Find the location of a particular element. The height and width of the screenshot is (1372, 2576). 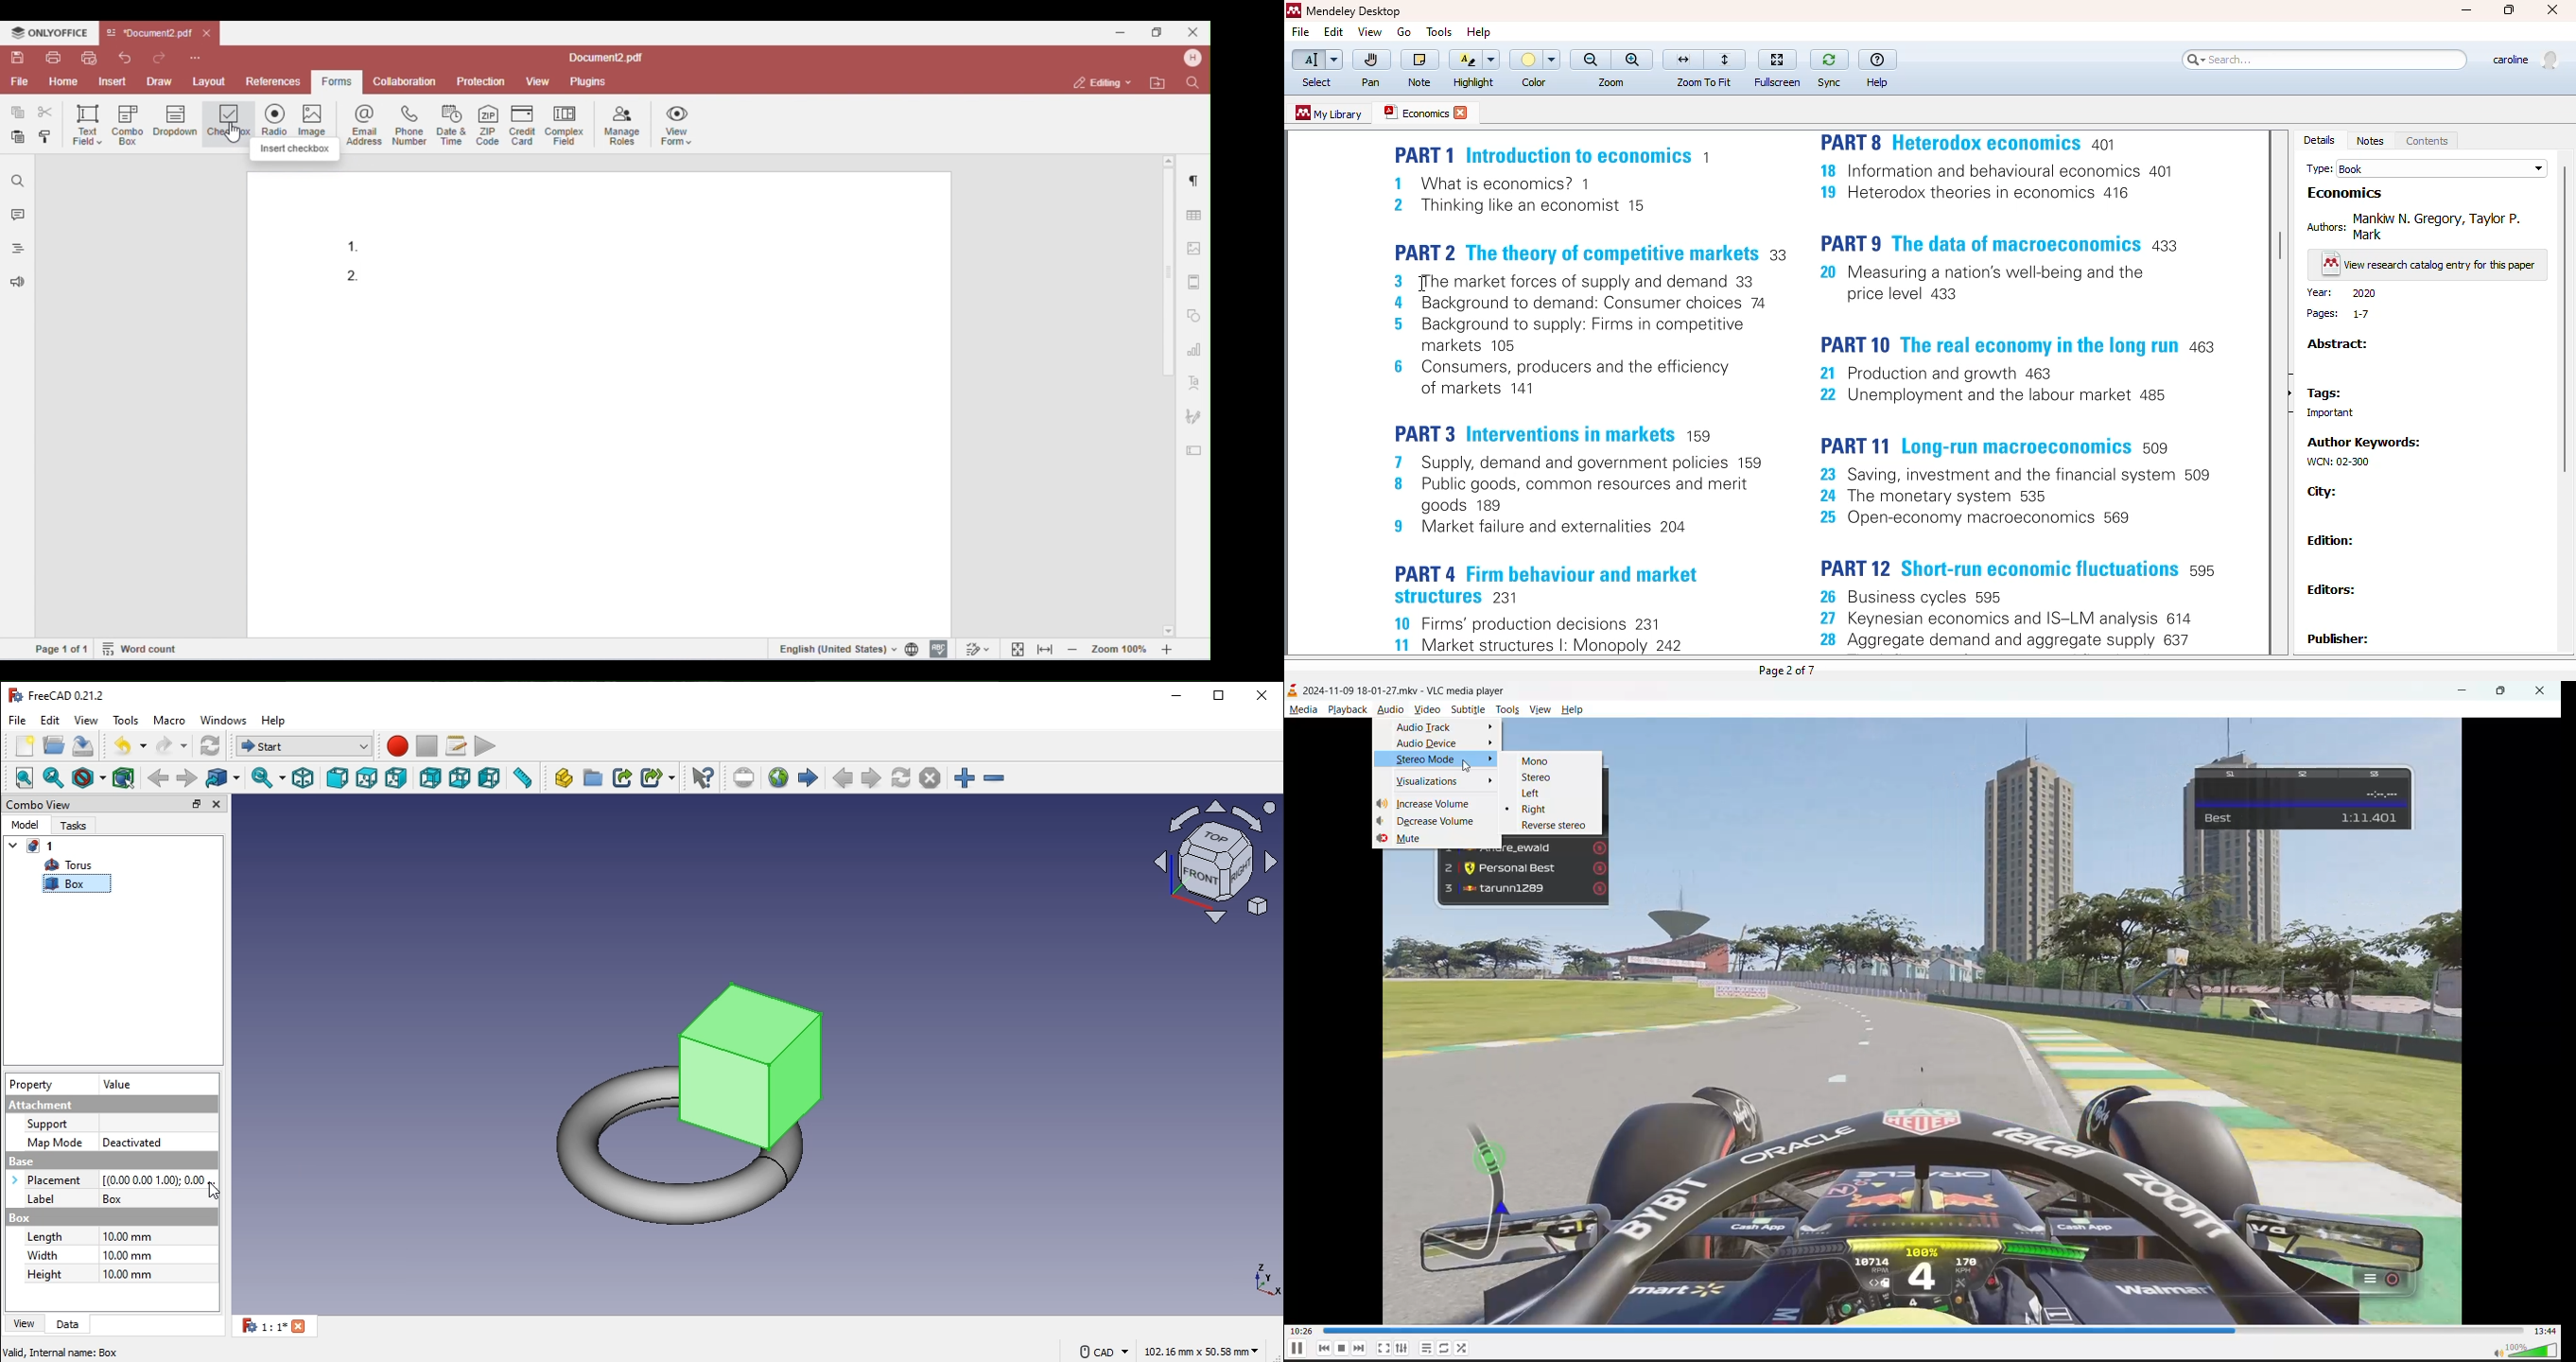

backward is located at coordinates (159, 777).